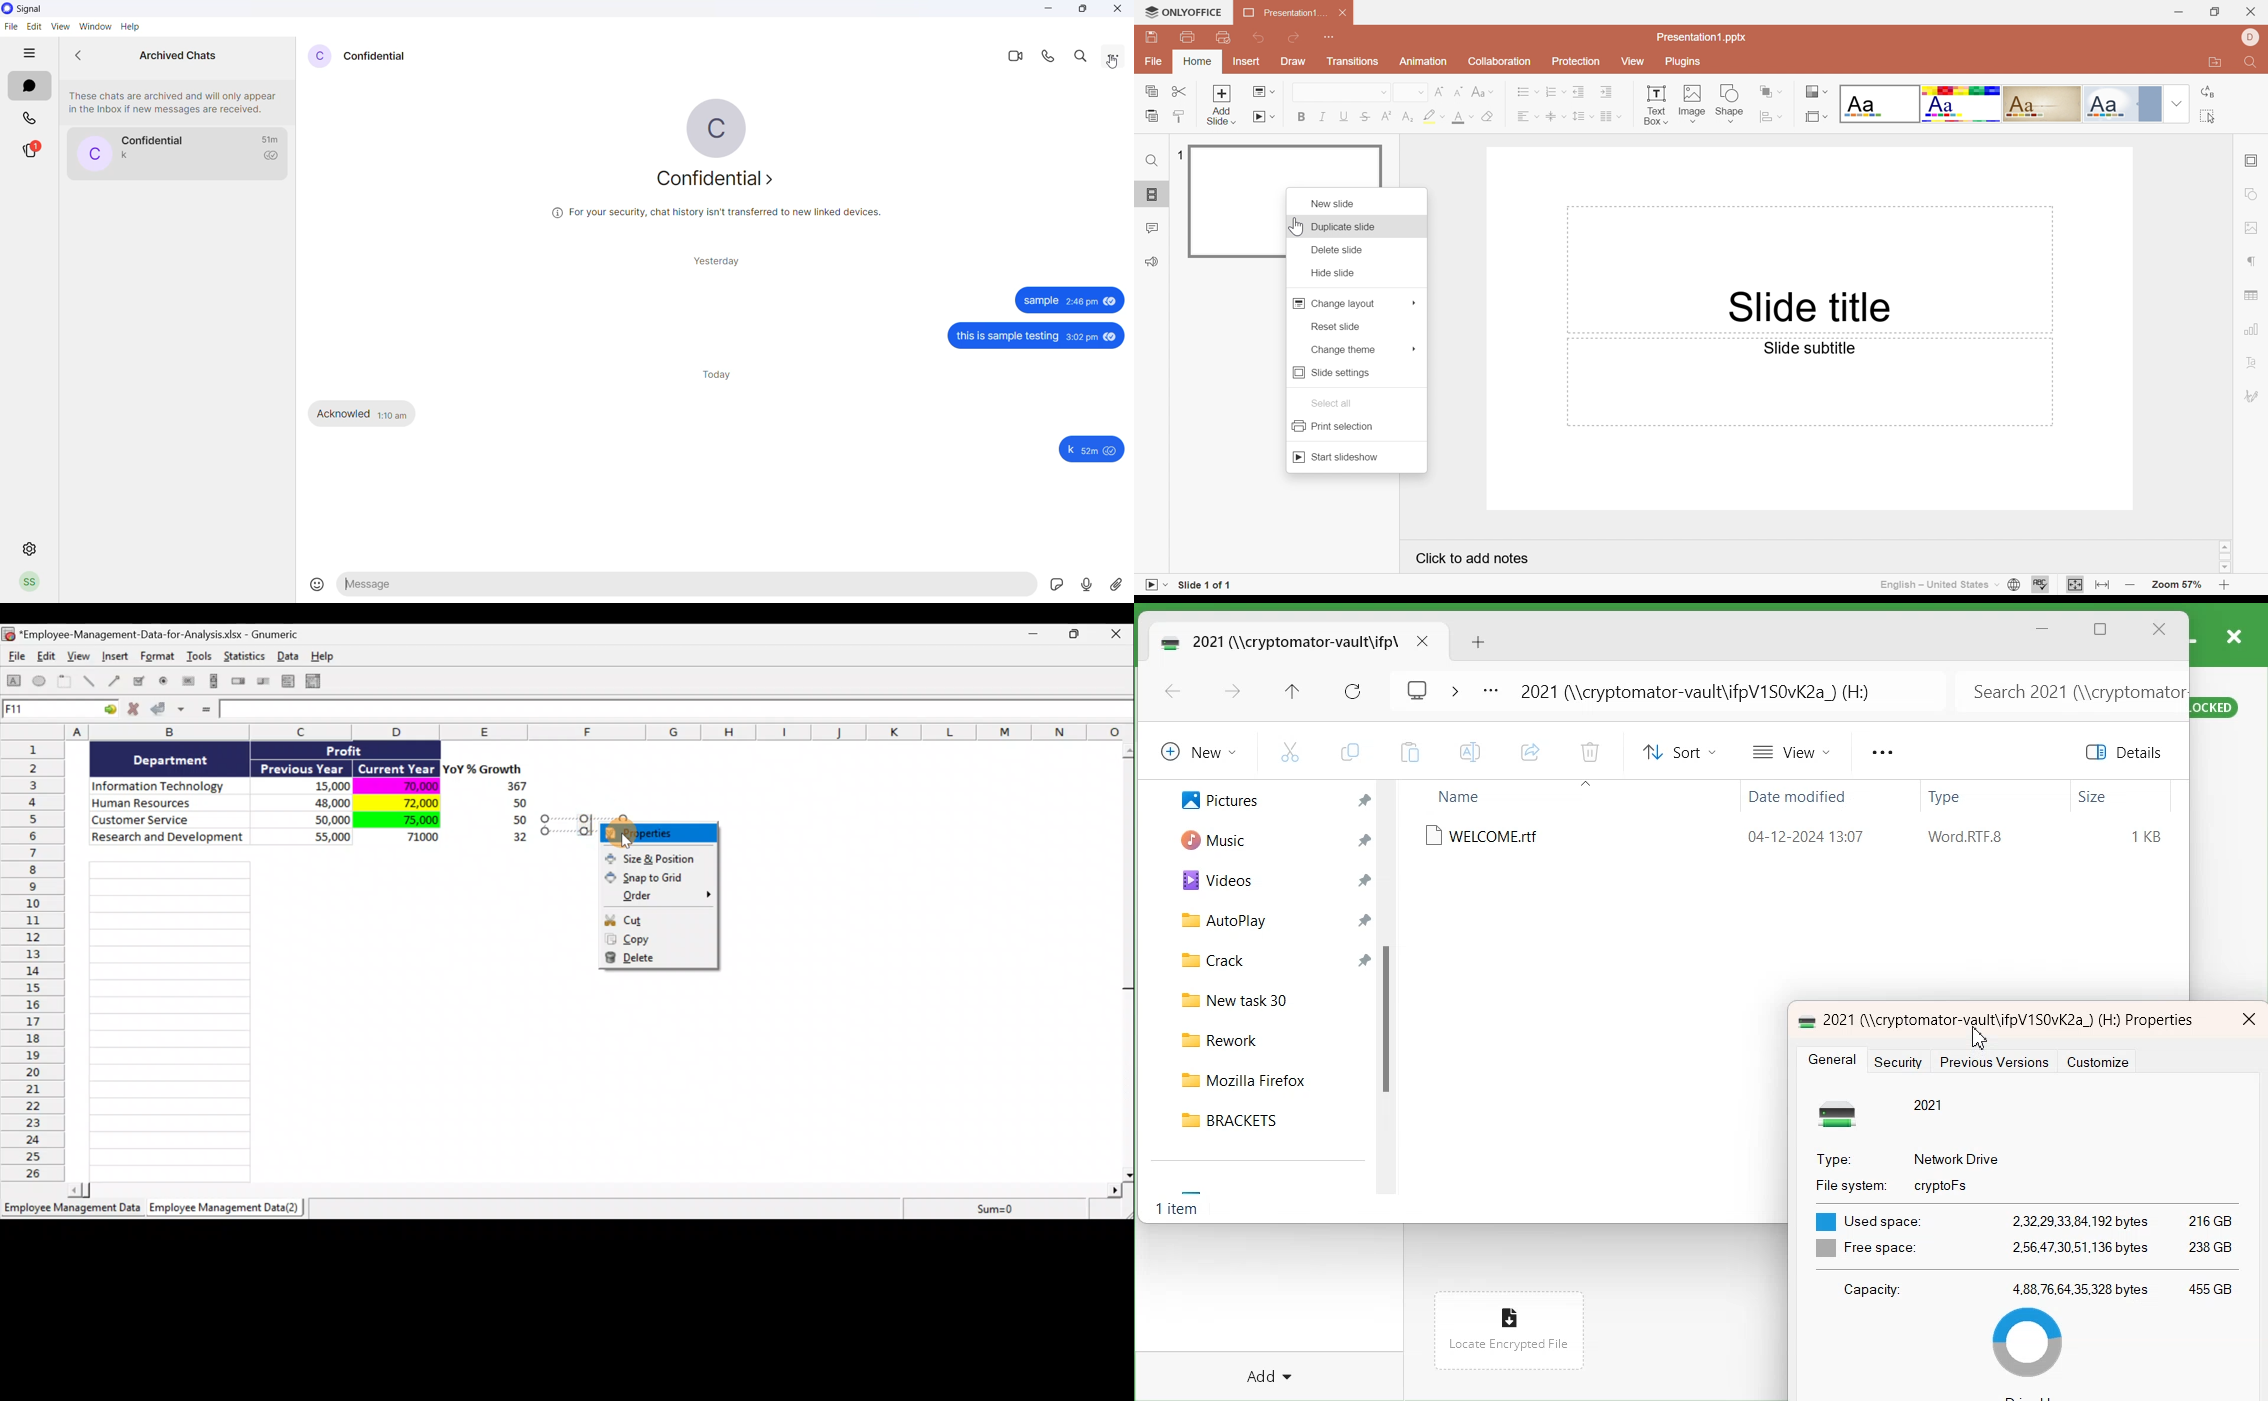 This screenshot has height=1428, width=2268. Describe the element at coordinates (1204, 958) in the screenshot. I see `Crack` at that location.